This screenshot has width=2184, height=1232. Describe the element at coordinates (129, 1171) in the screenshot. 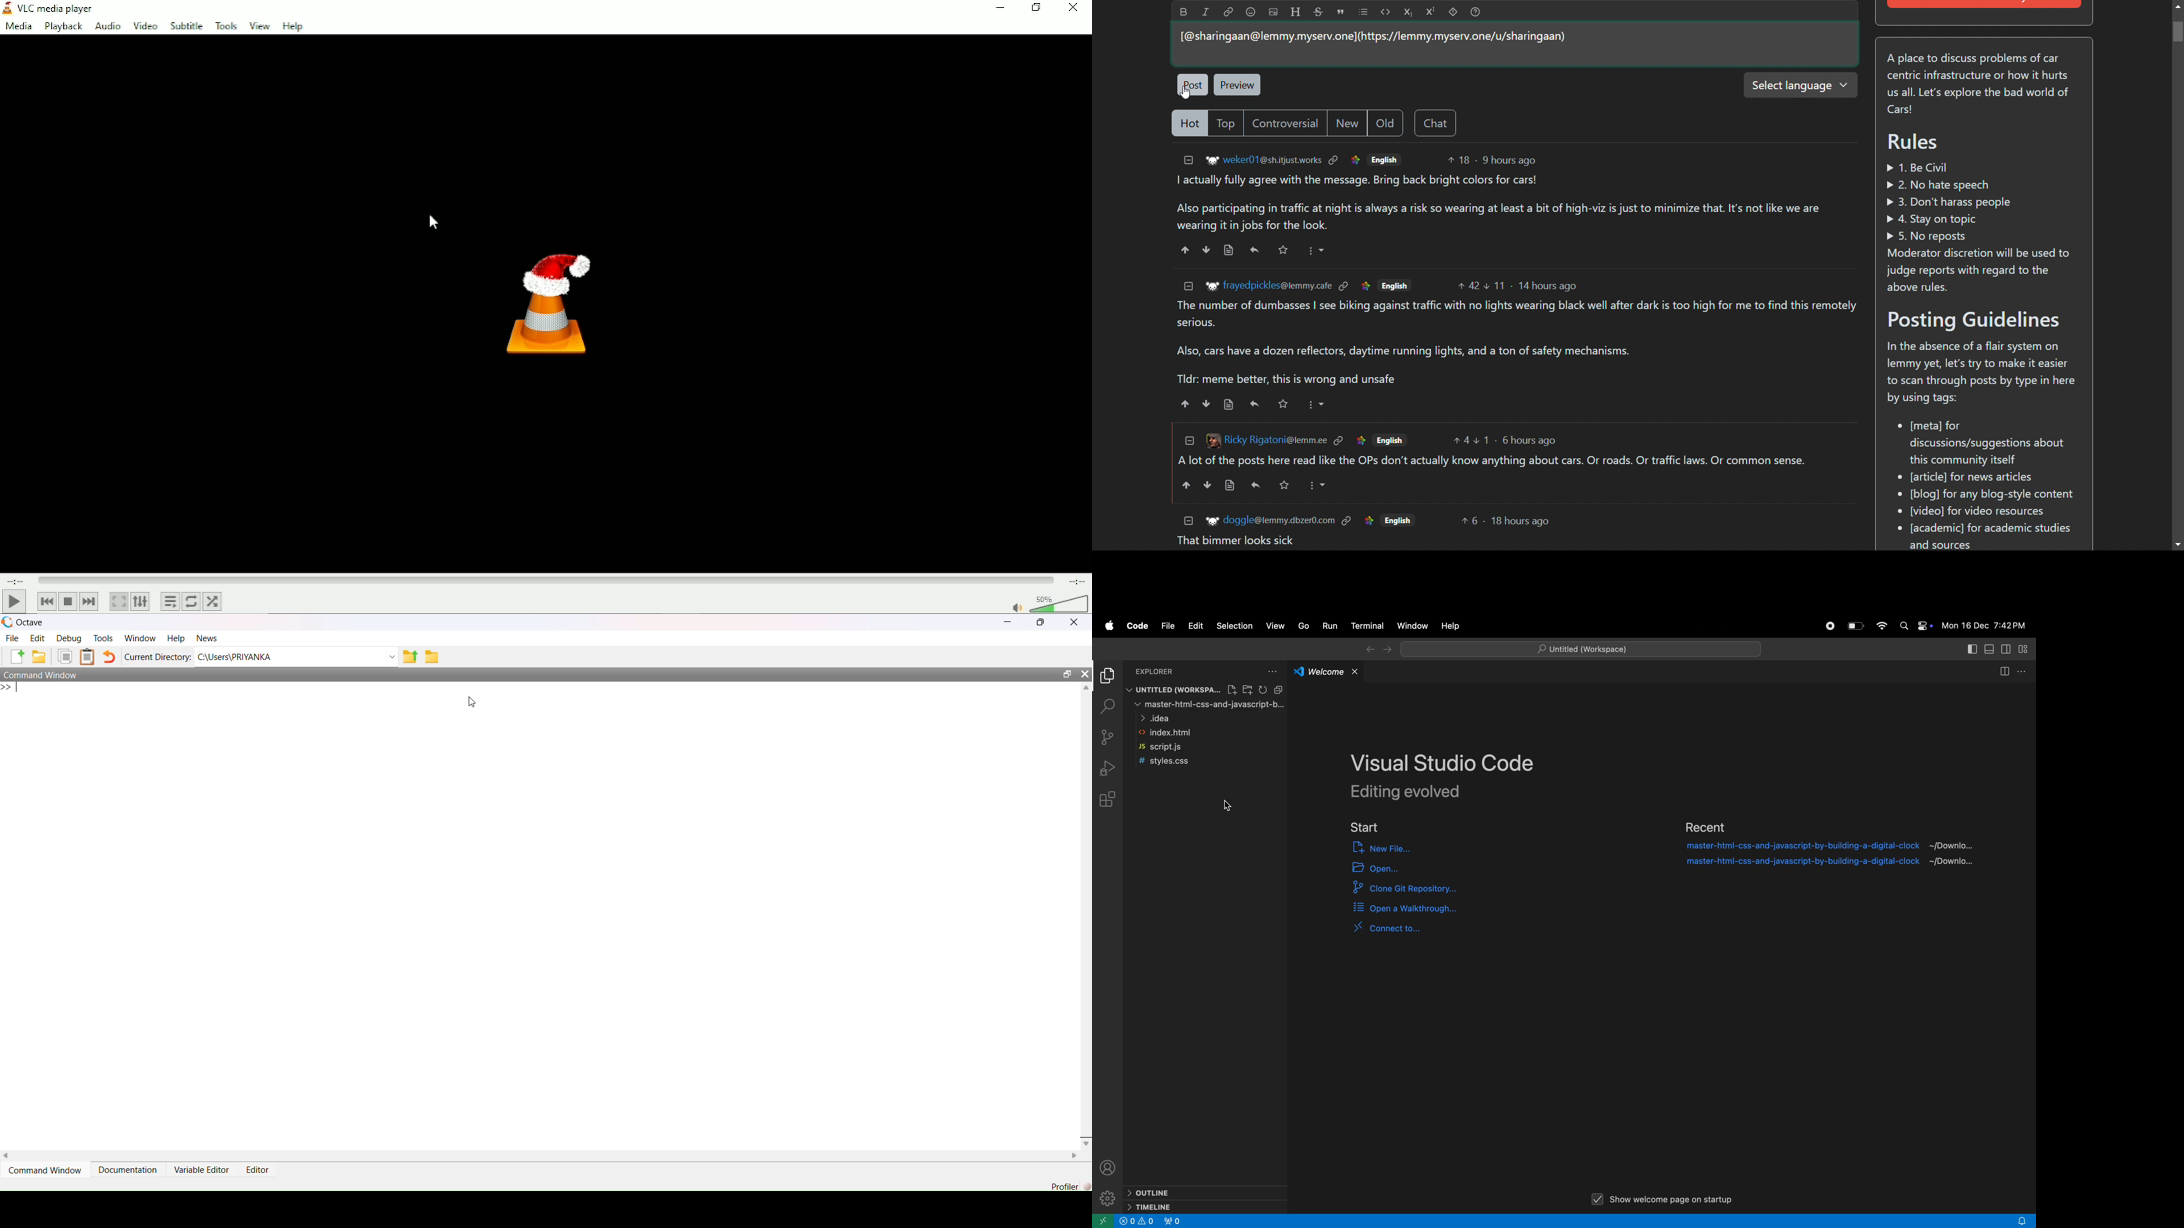

I see `Documentation` at that location.